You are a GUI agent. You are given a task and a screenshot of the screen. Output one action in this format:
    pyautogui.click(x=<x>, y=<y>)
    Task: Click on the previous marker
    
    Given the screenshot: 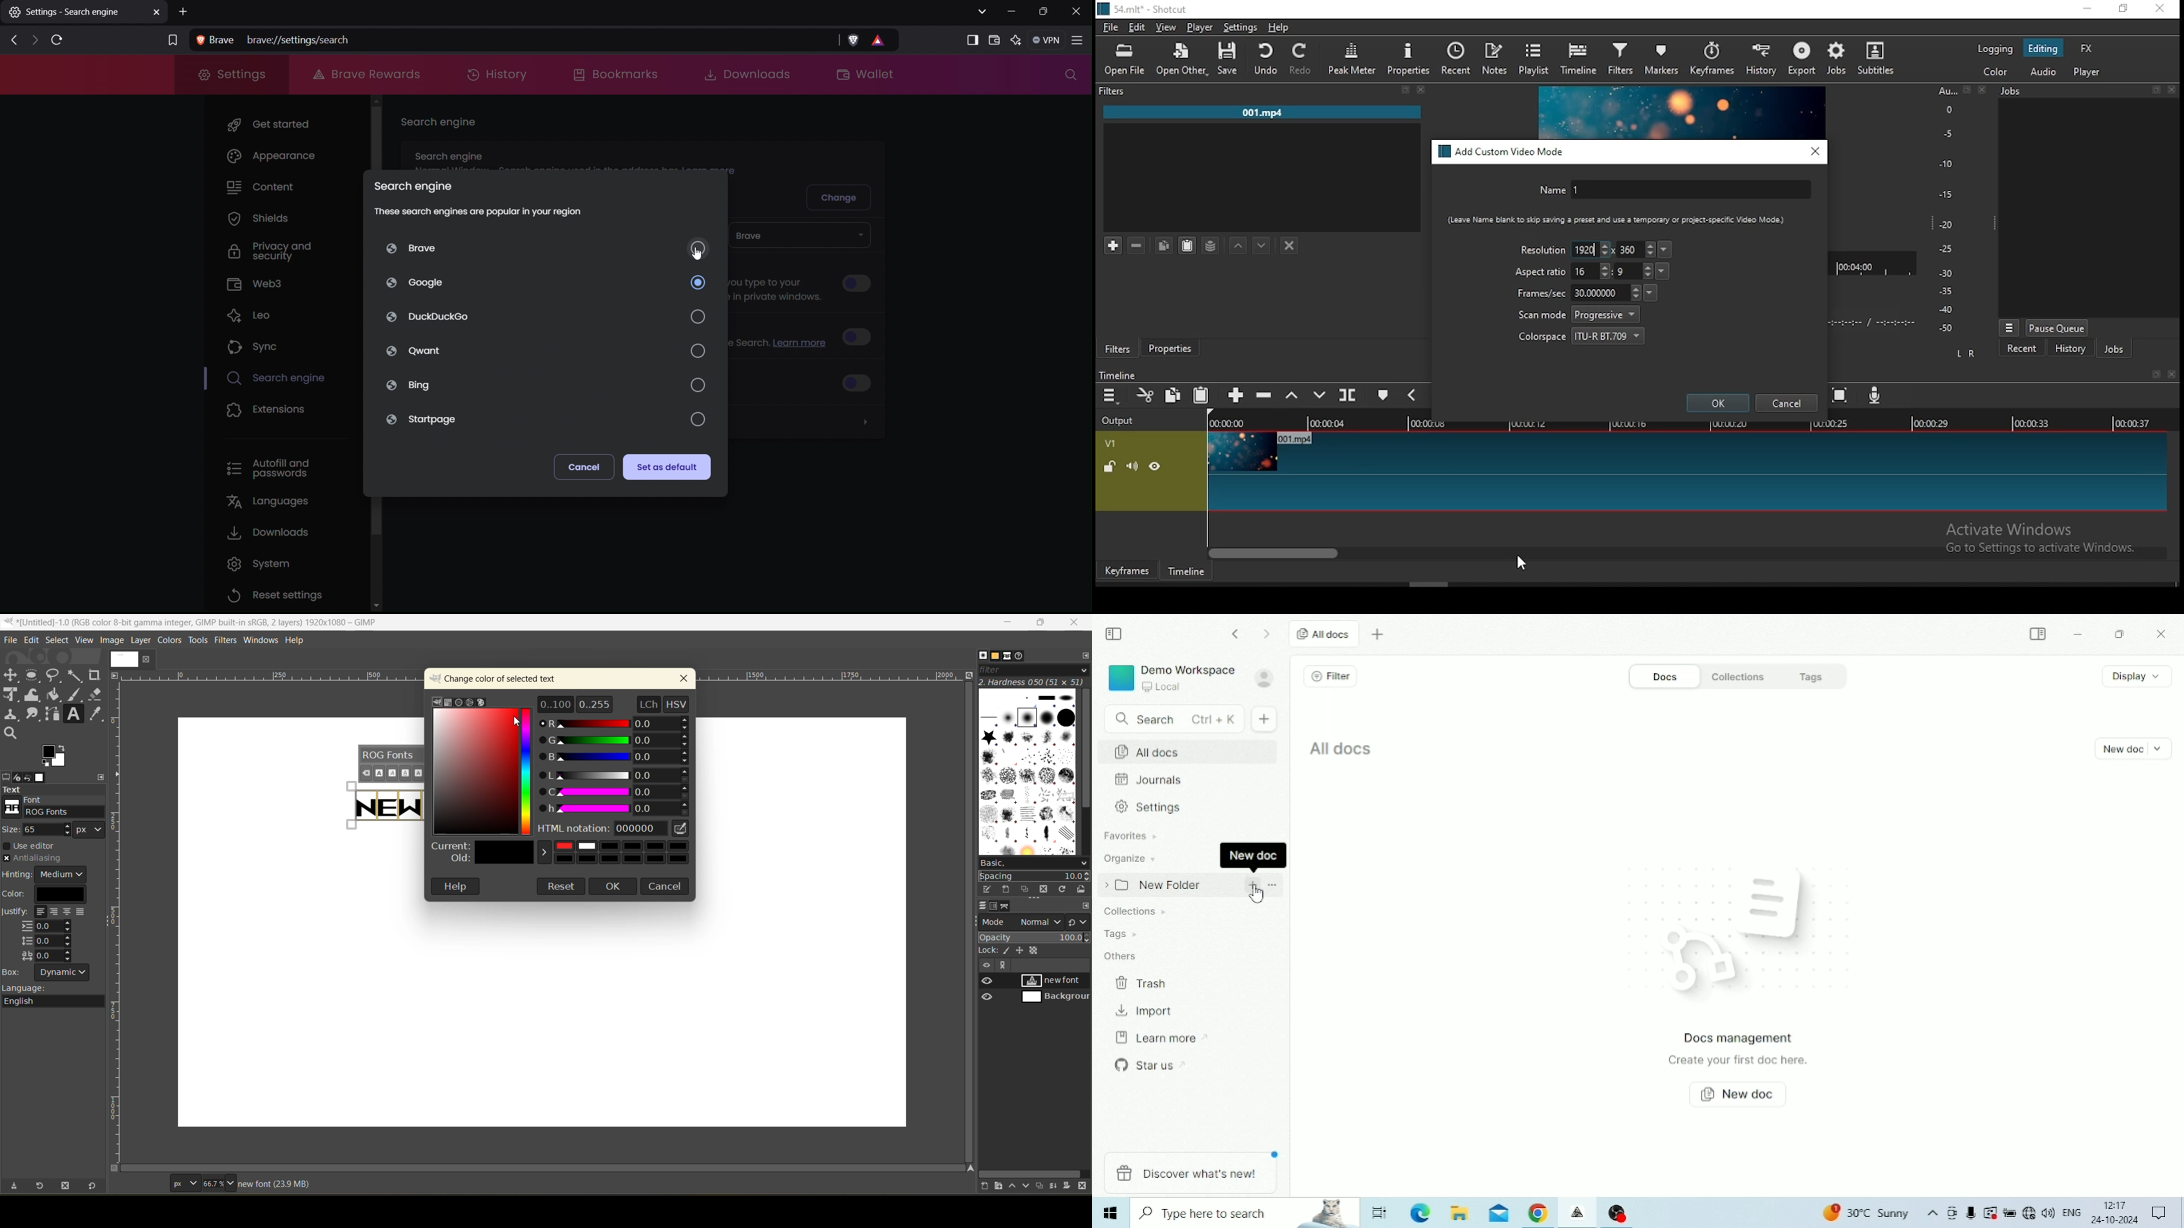 What is the action you would take?
    pyautogui.click(x=1411, y=394)
    